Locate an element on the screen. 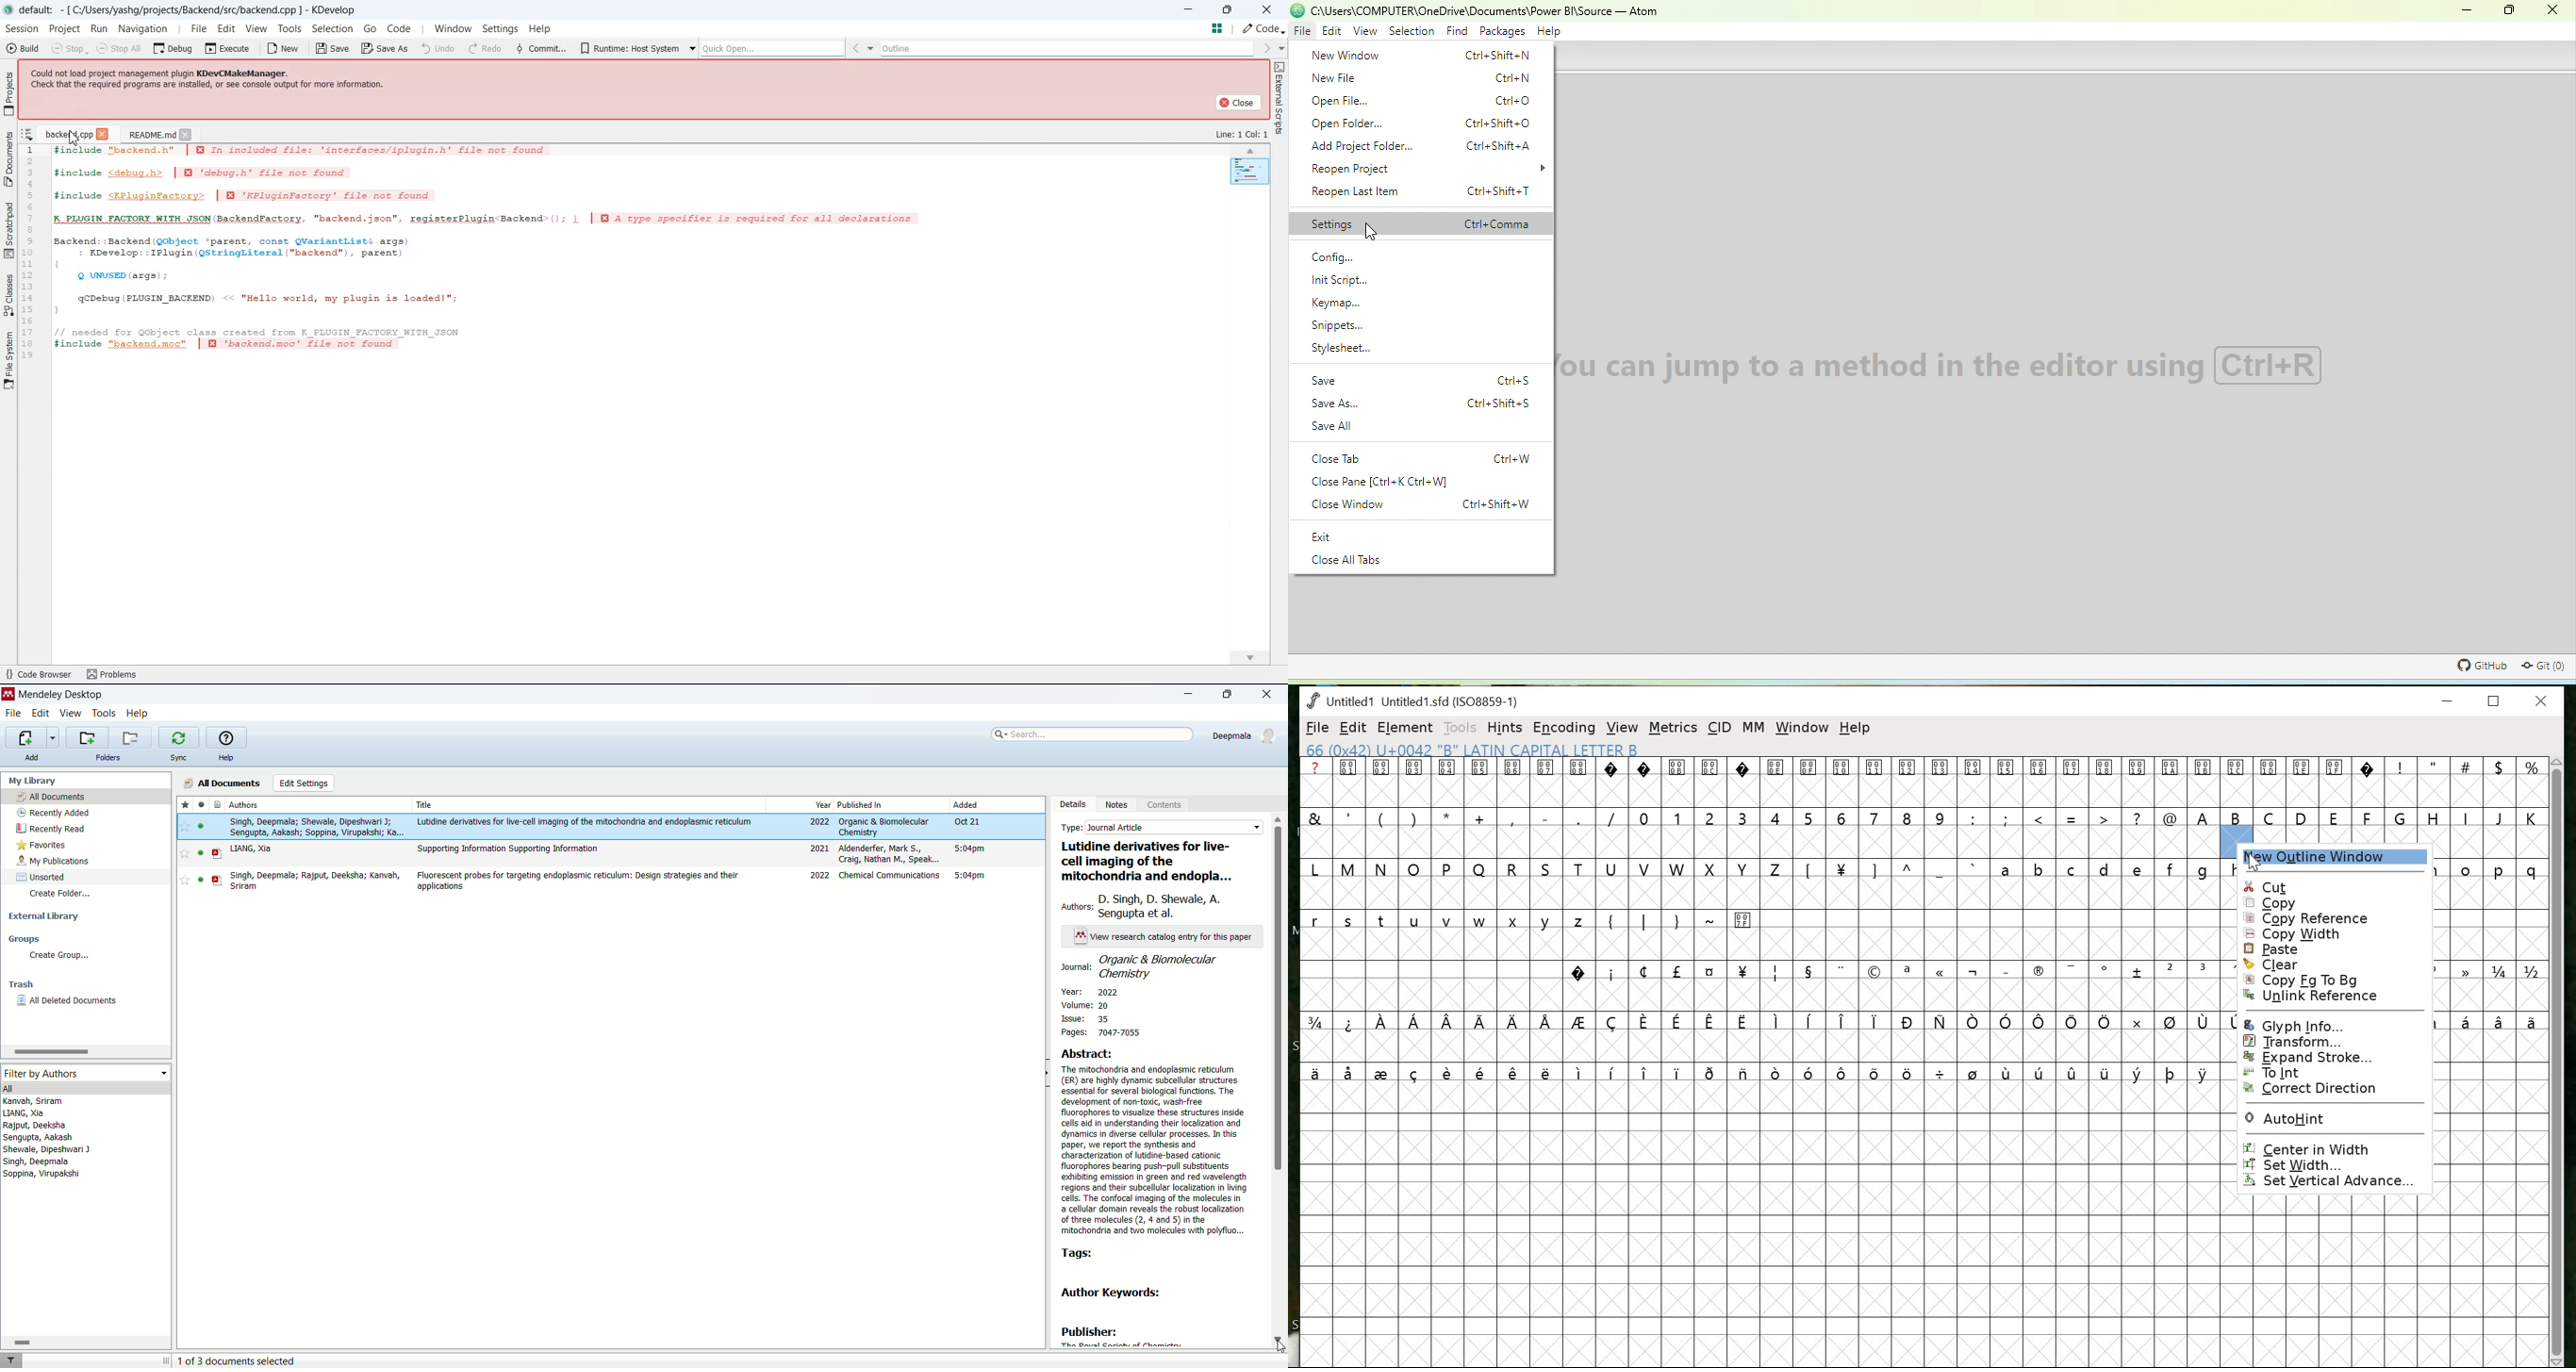 Image resolution: width=2576 pixels, height=1372 pixels. create folder is located at coordinates (62, 895).